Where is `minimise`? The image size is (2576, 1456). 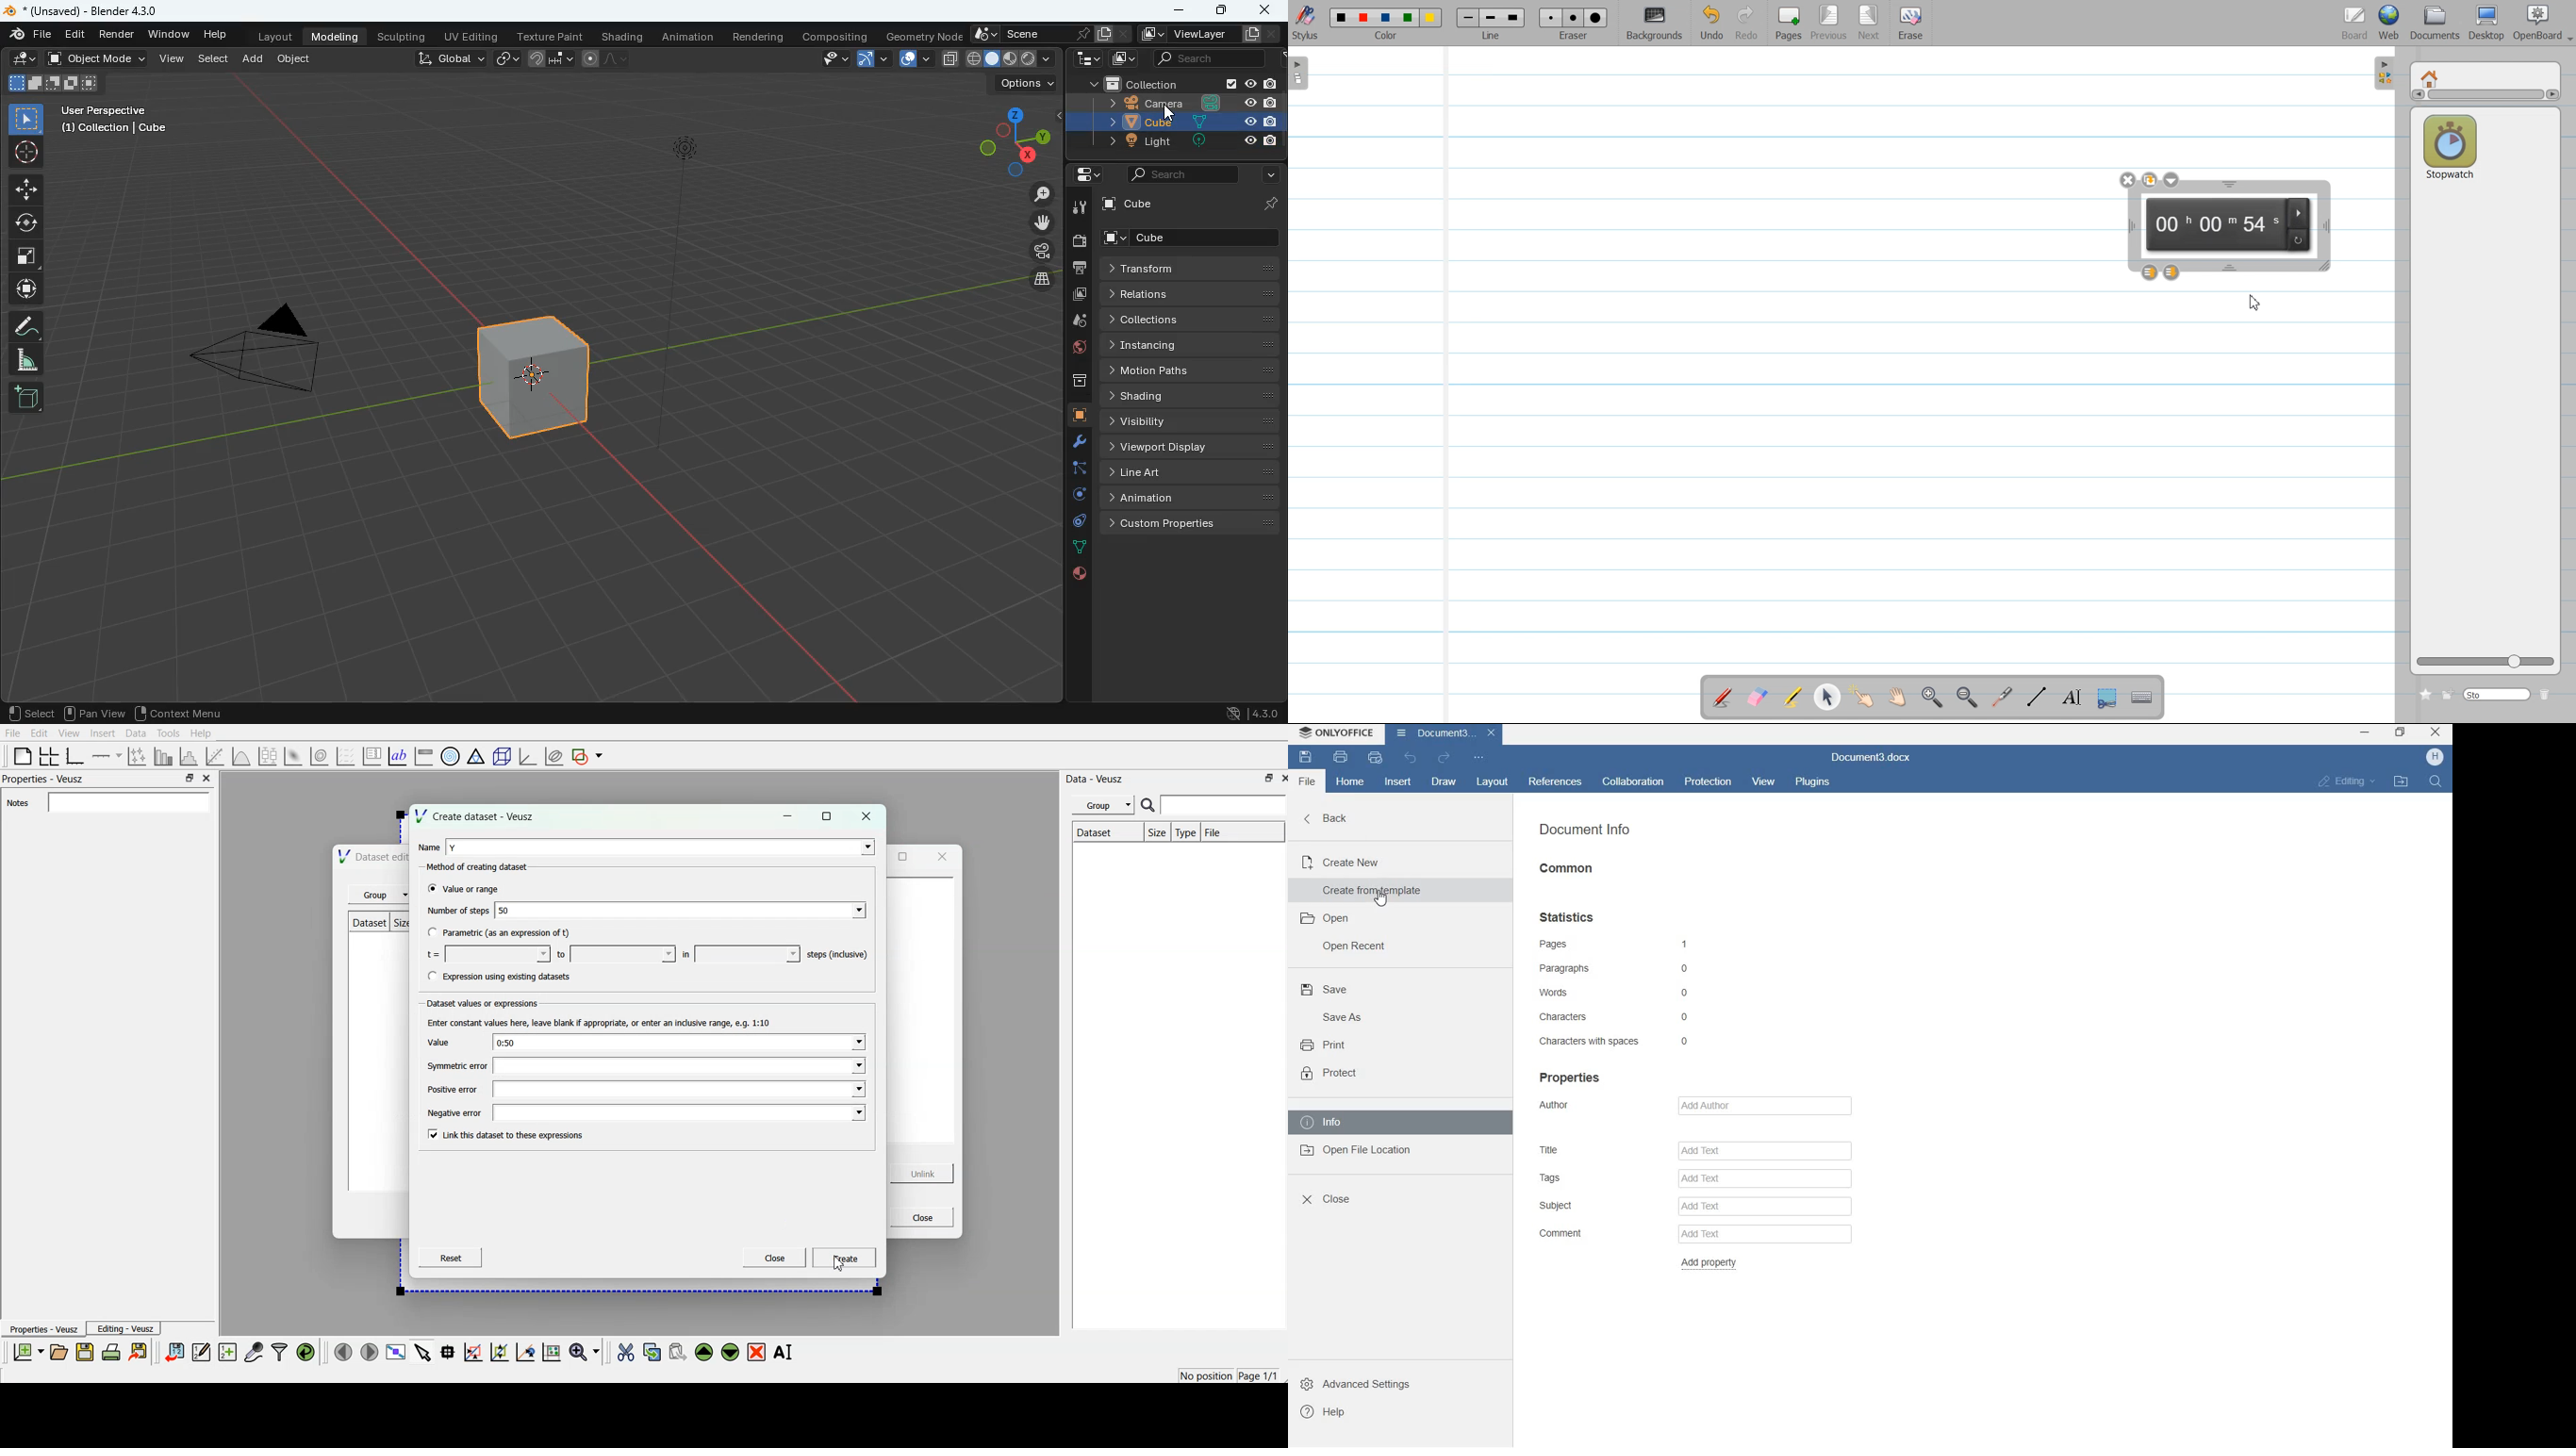 minimise is located at coordinates (788, 816).